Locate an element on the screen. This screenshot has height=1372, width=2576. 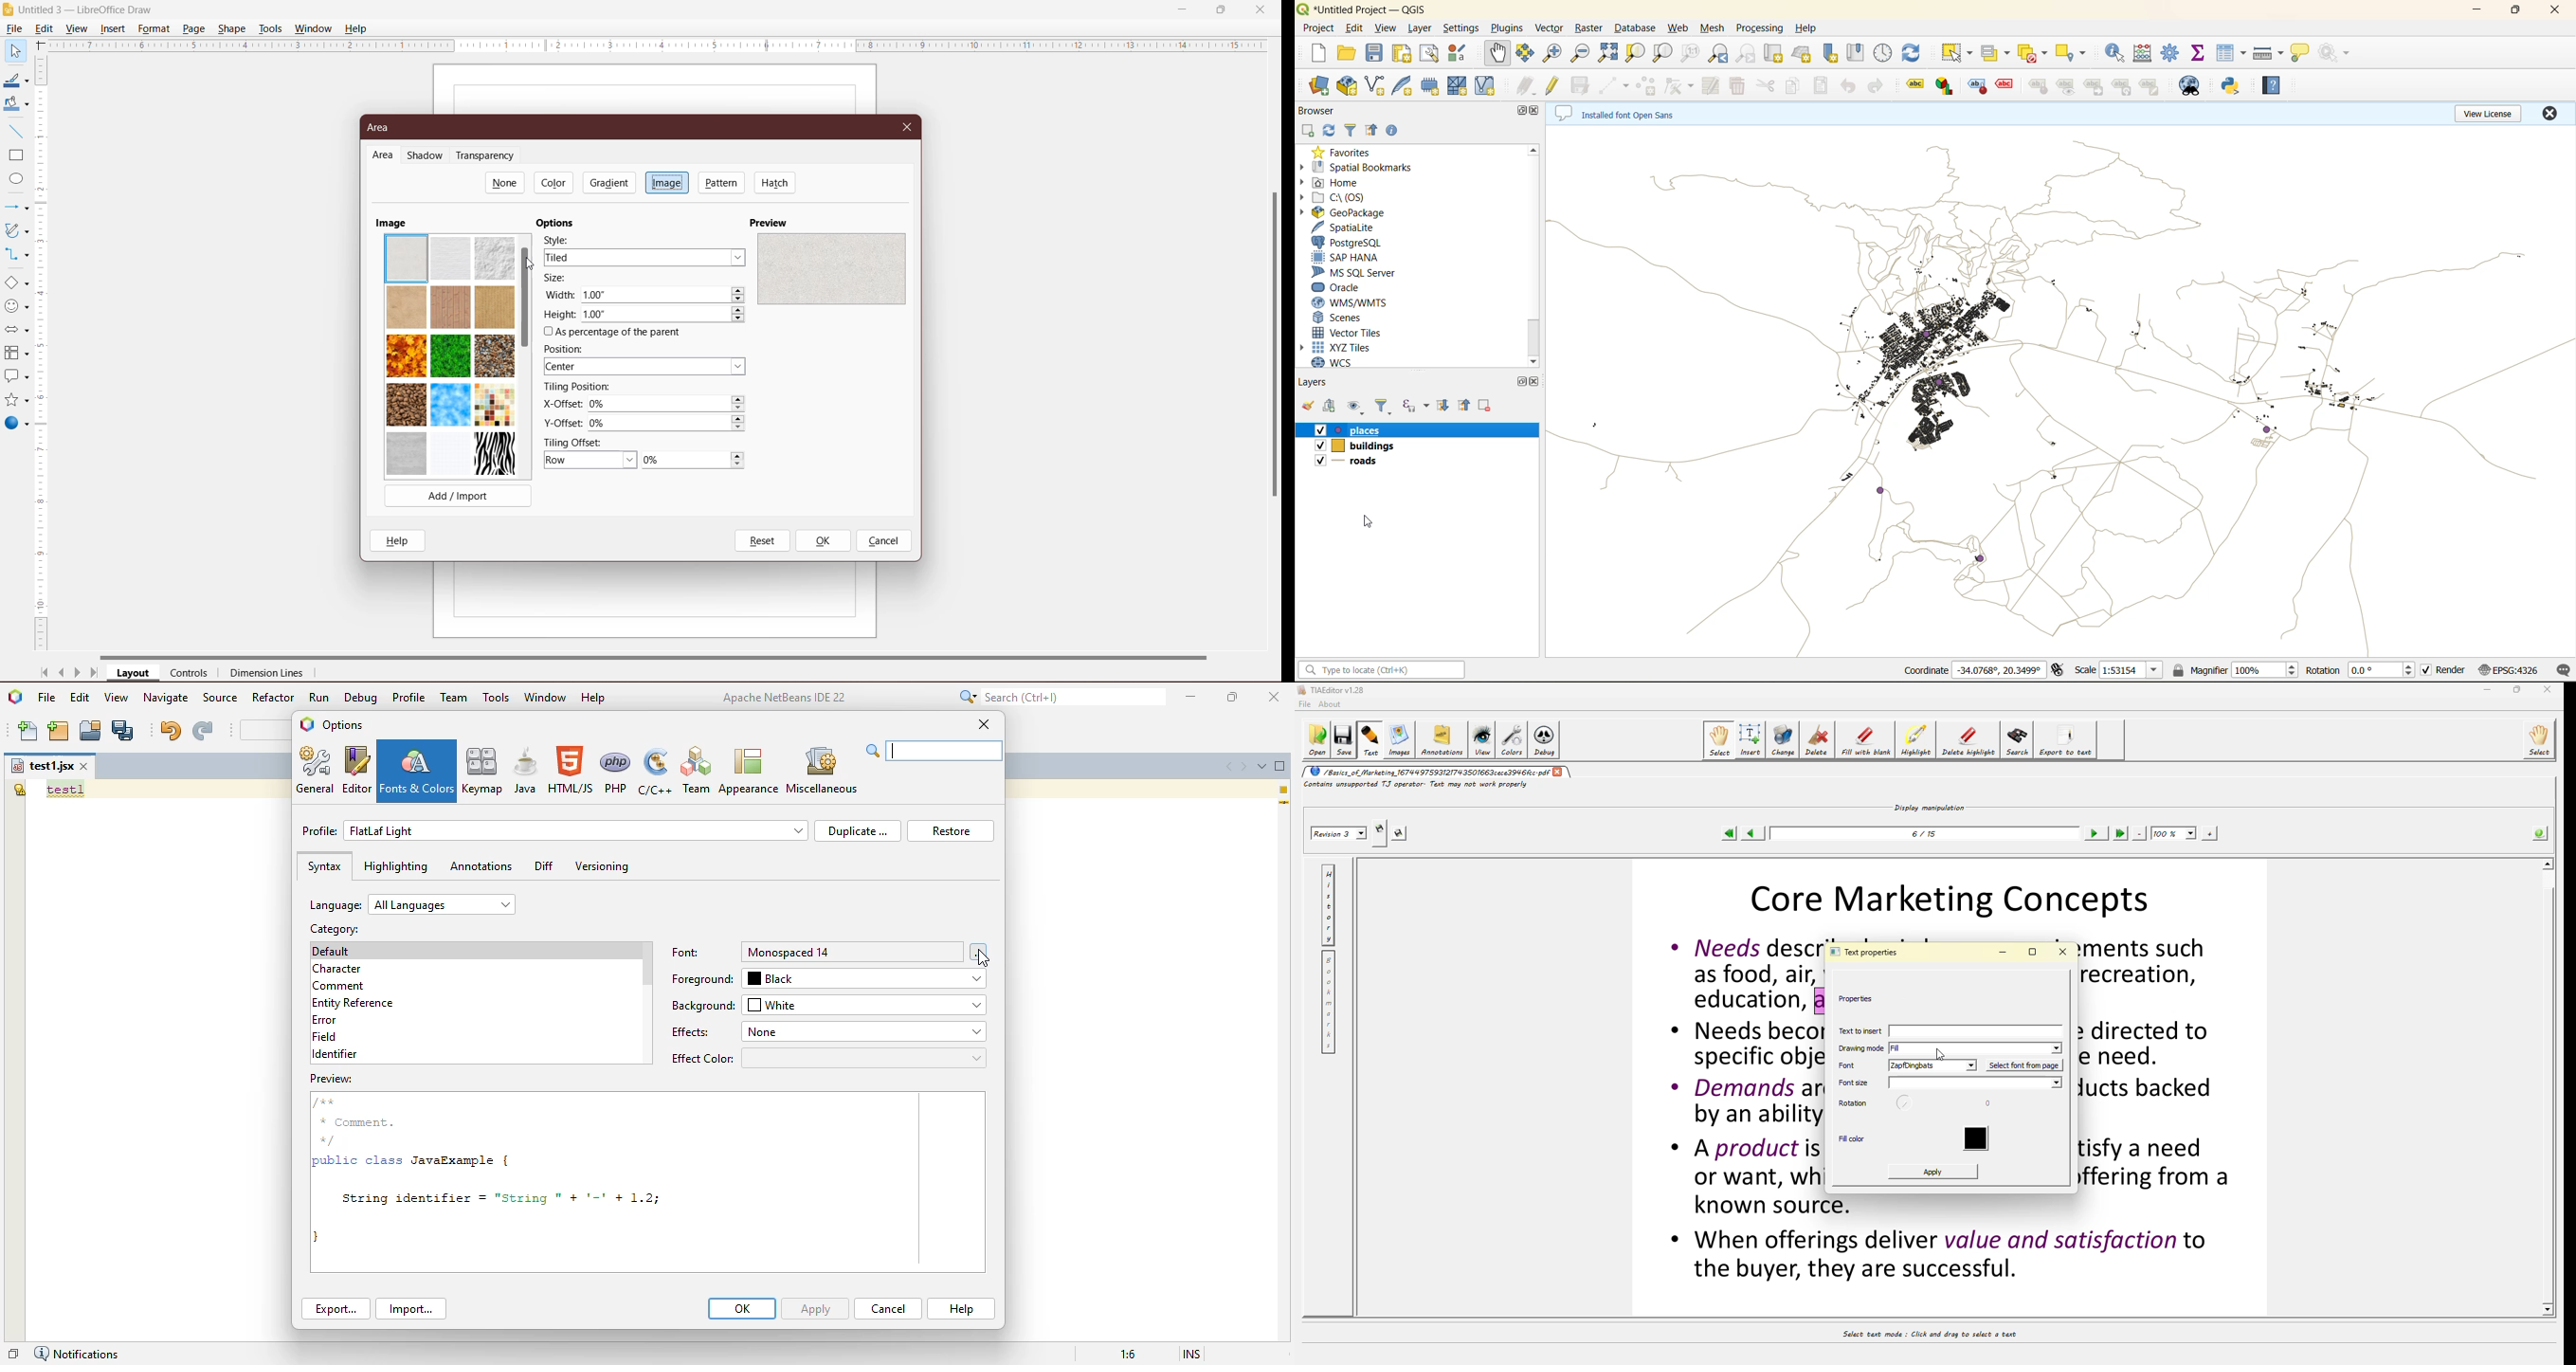
modify is located at coordinates (1713, 86).